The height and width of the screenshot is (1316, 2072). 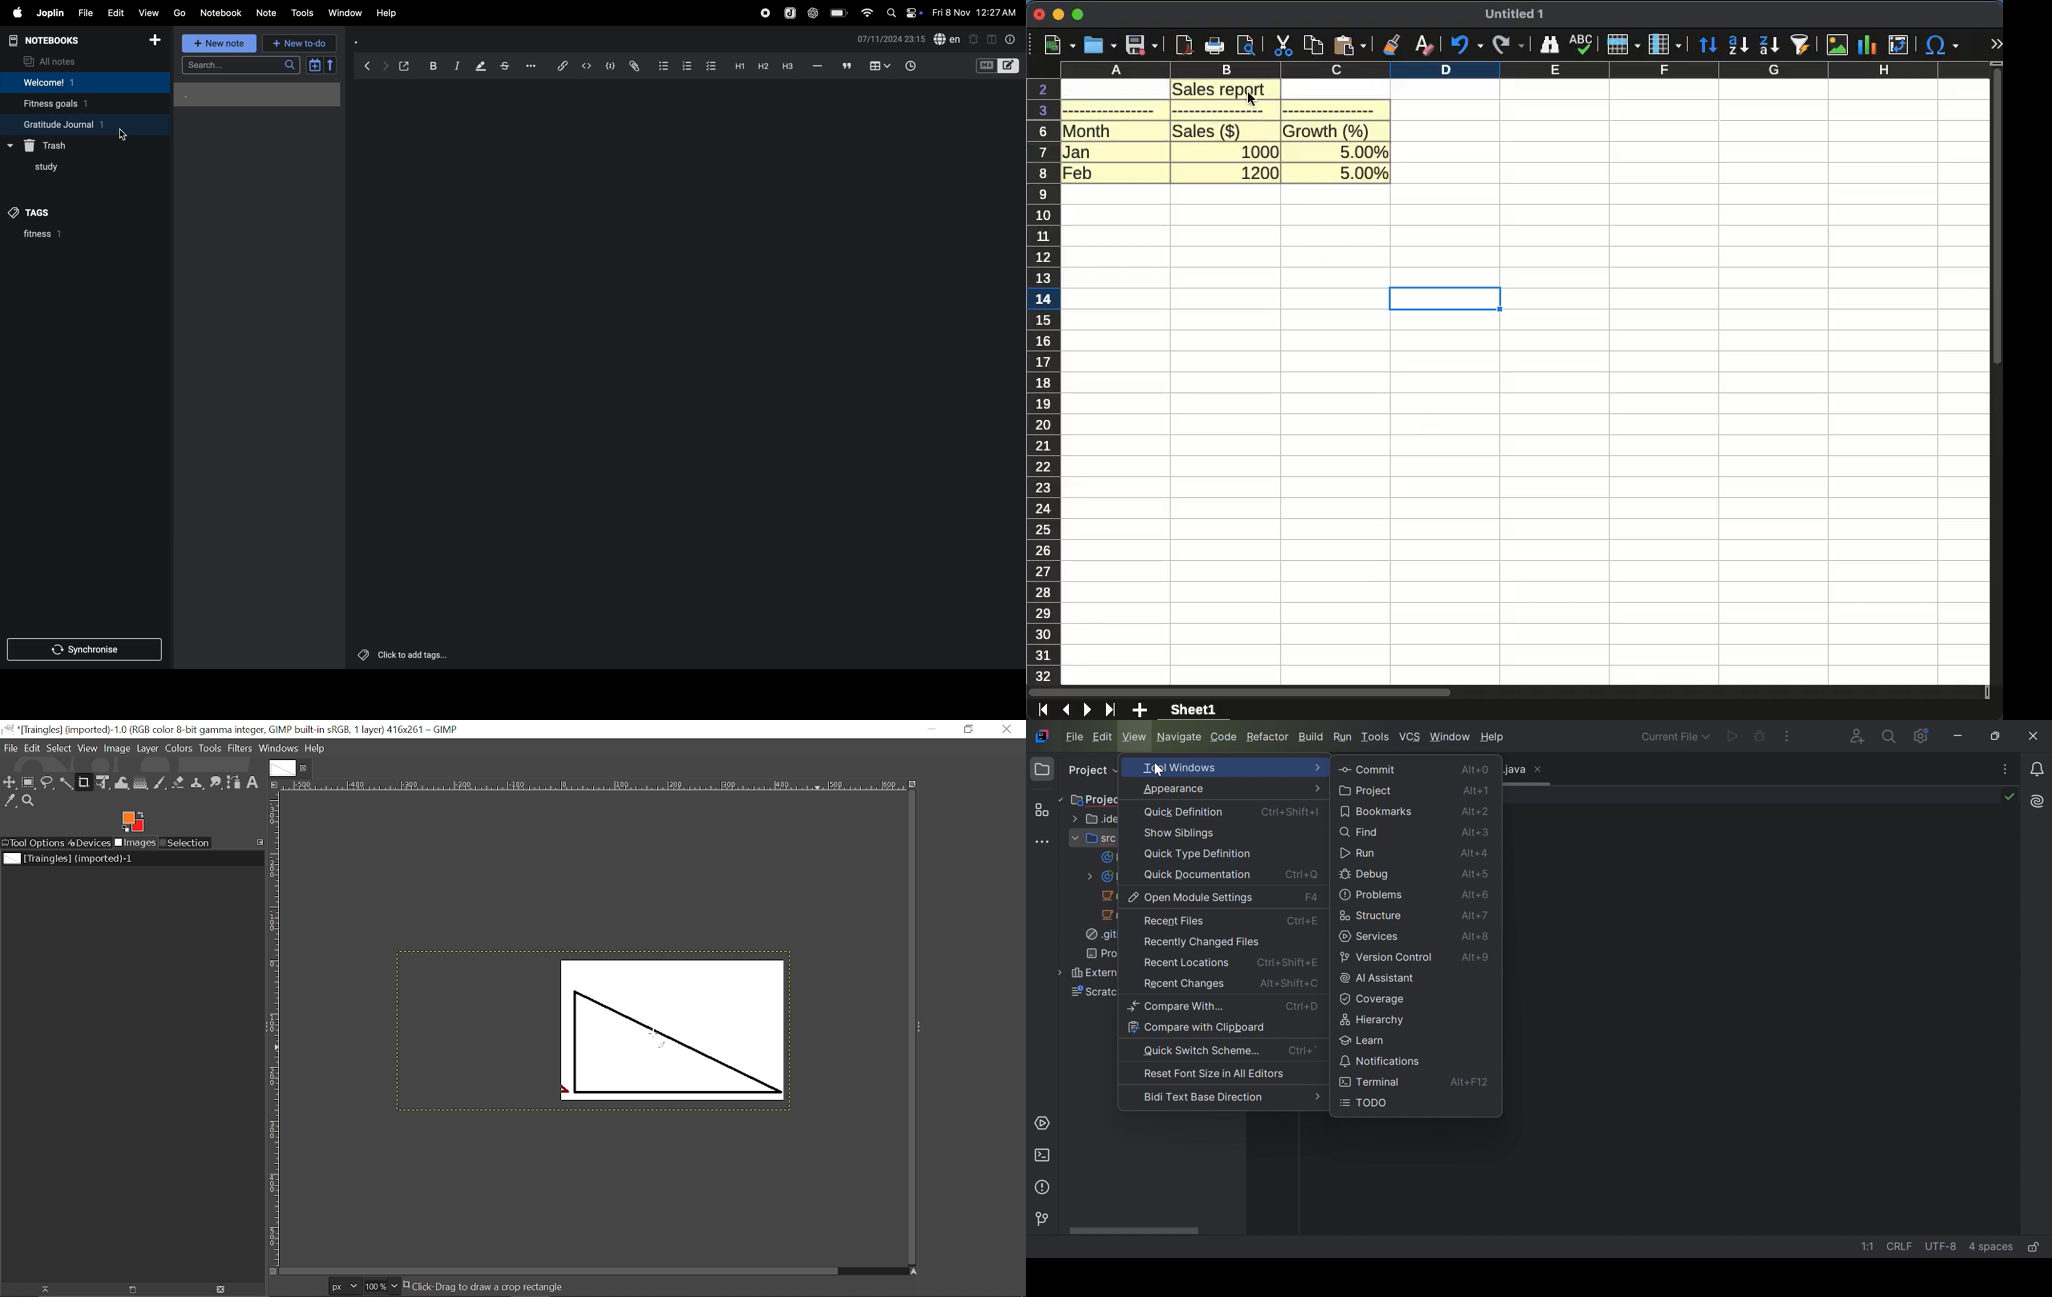 I want to click on insert sedit link, so click(x=563, y=66).